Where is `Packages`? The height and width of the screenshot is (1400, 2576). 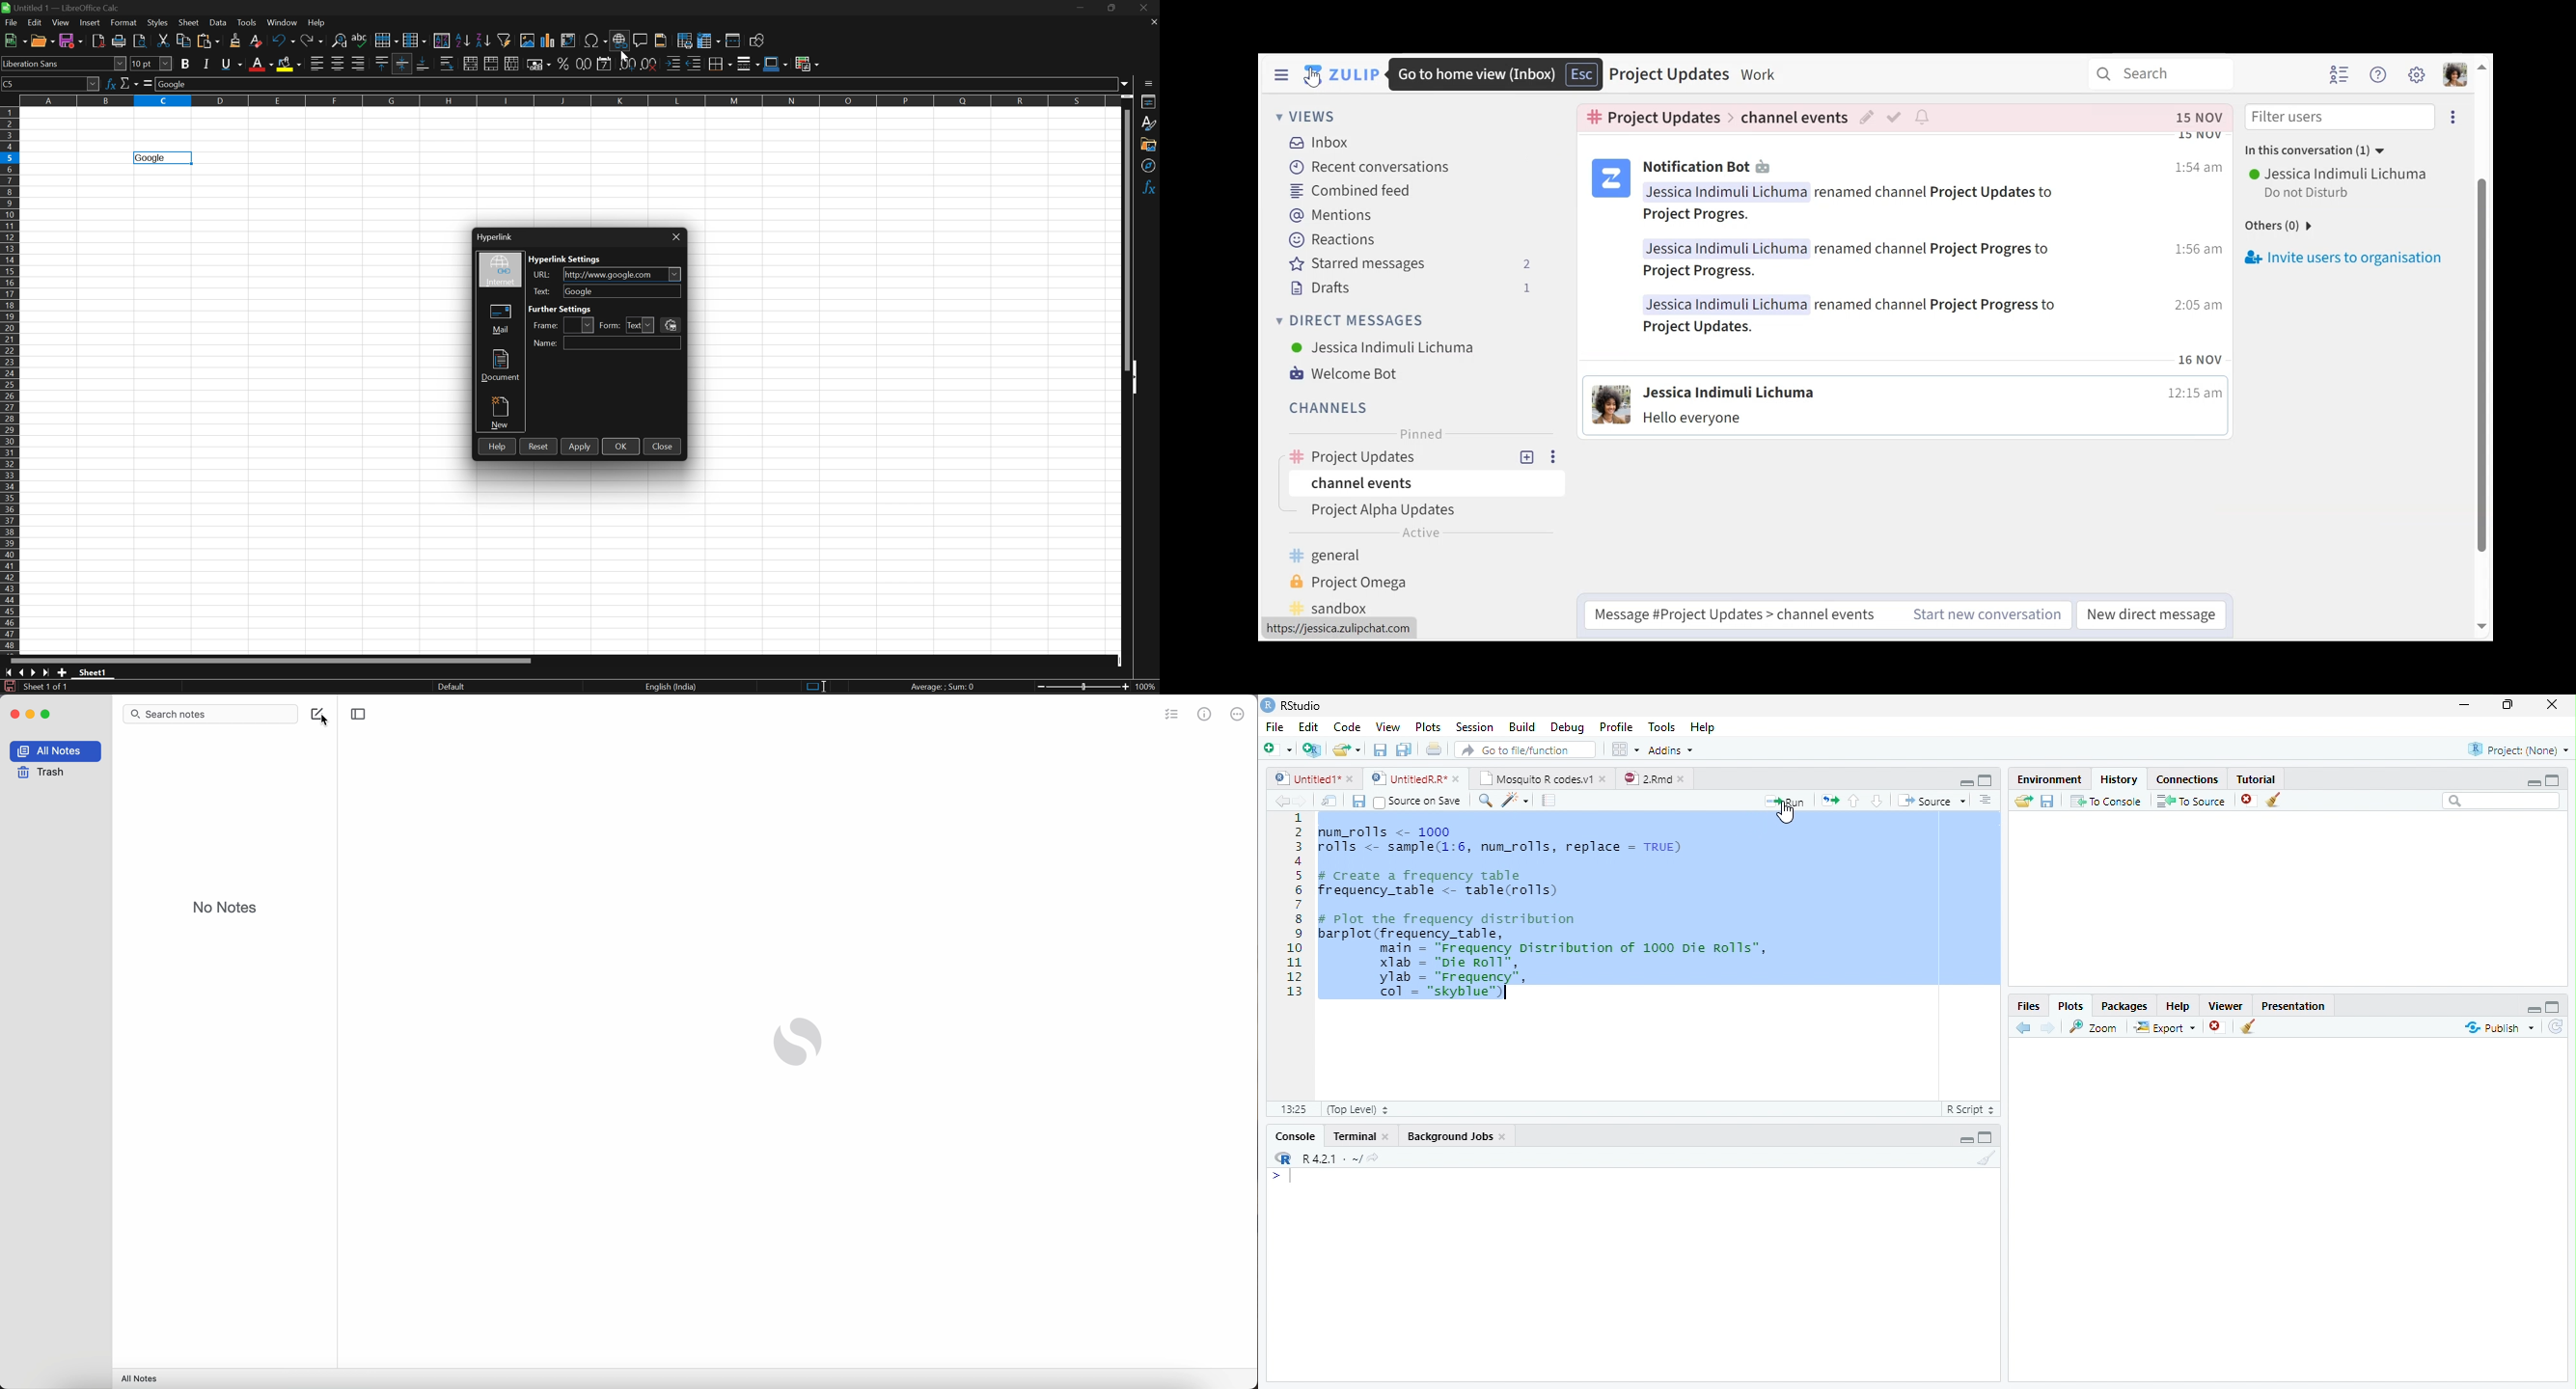
Packages is located at coordinates (2125, 1005).